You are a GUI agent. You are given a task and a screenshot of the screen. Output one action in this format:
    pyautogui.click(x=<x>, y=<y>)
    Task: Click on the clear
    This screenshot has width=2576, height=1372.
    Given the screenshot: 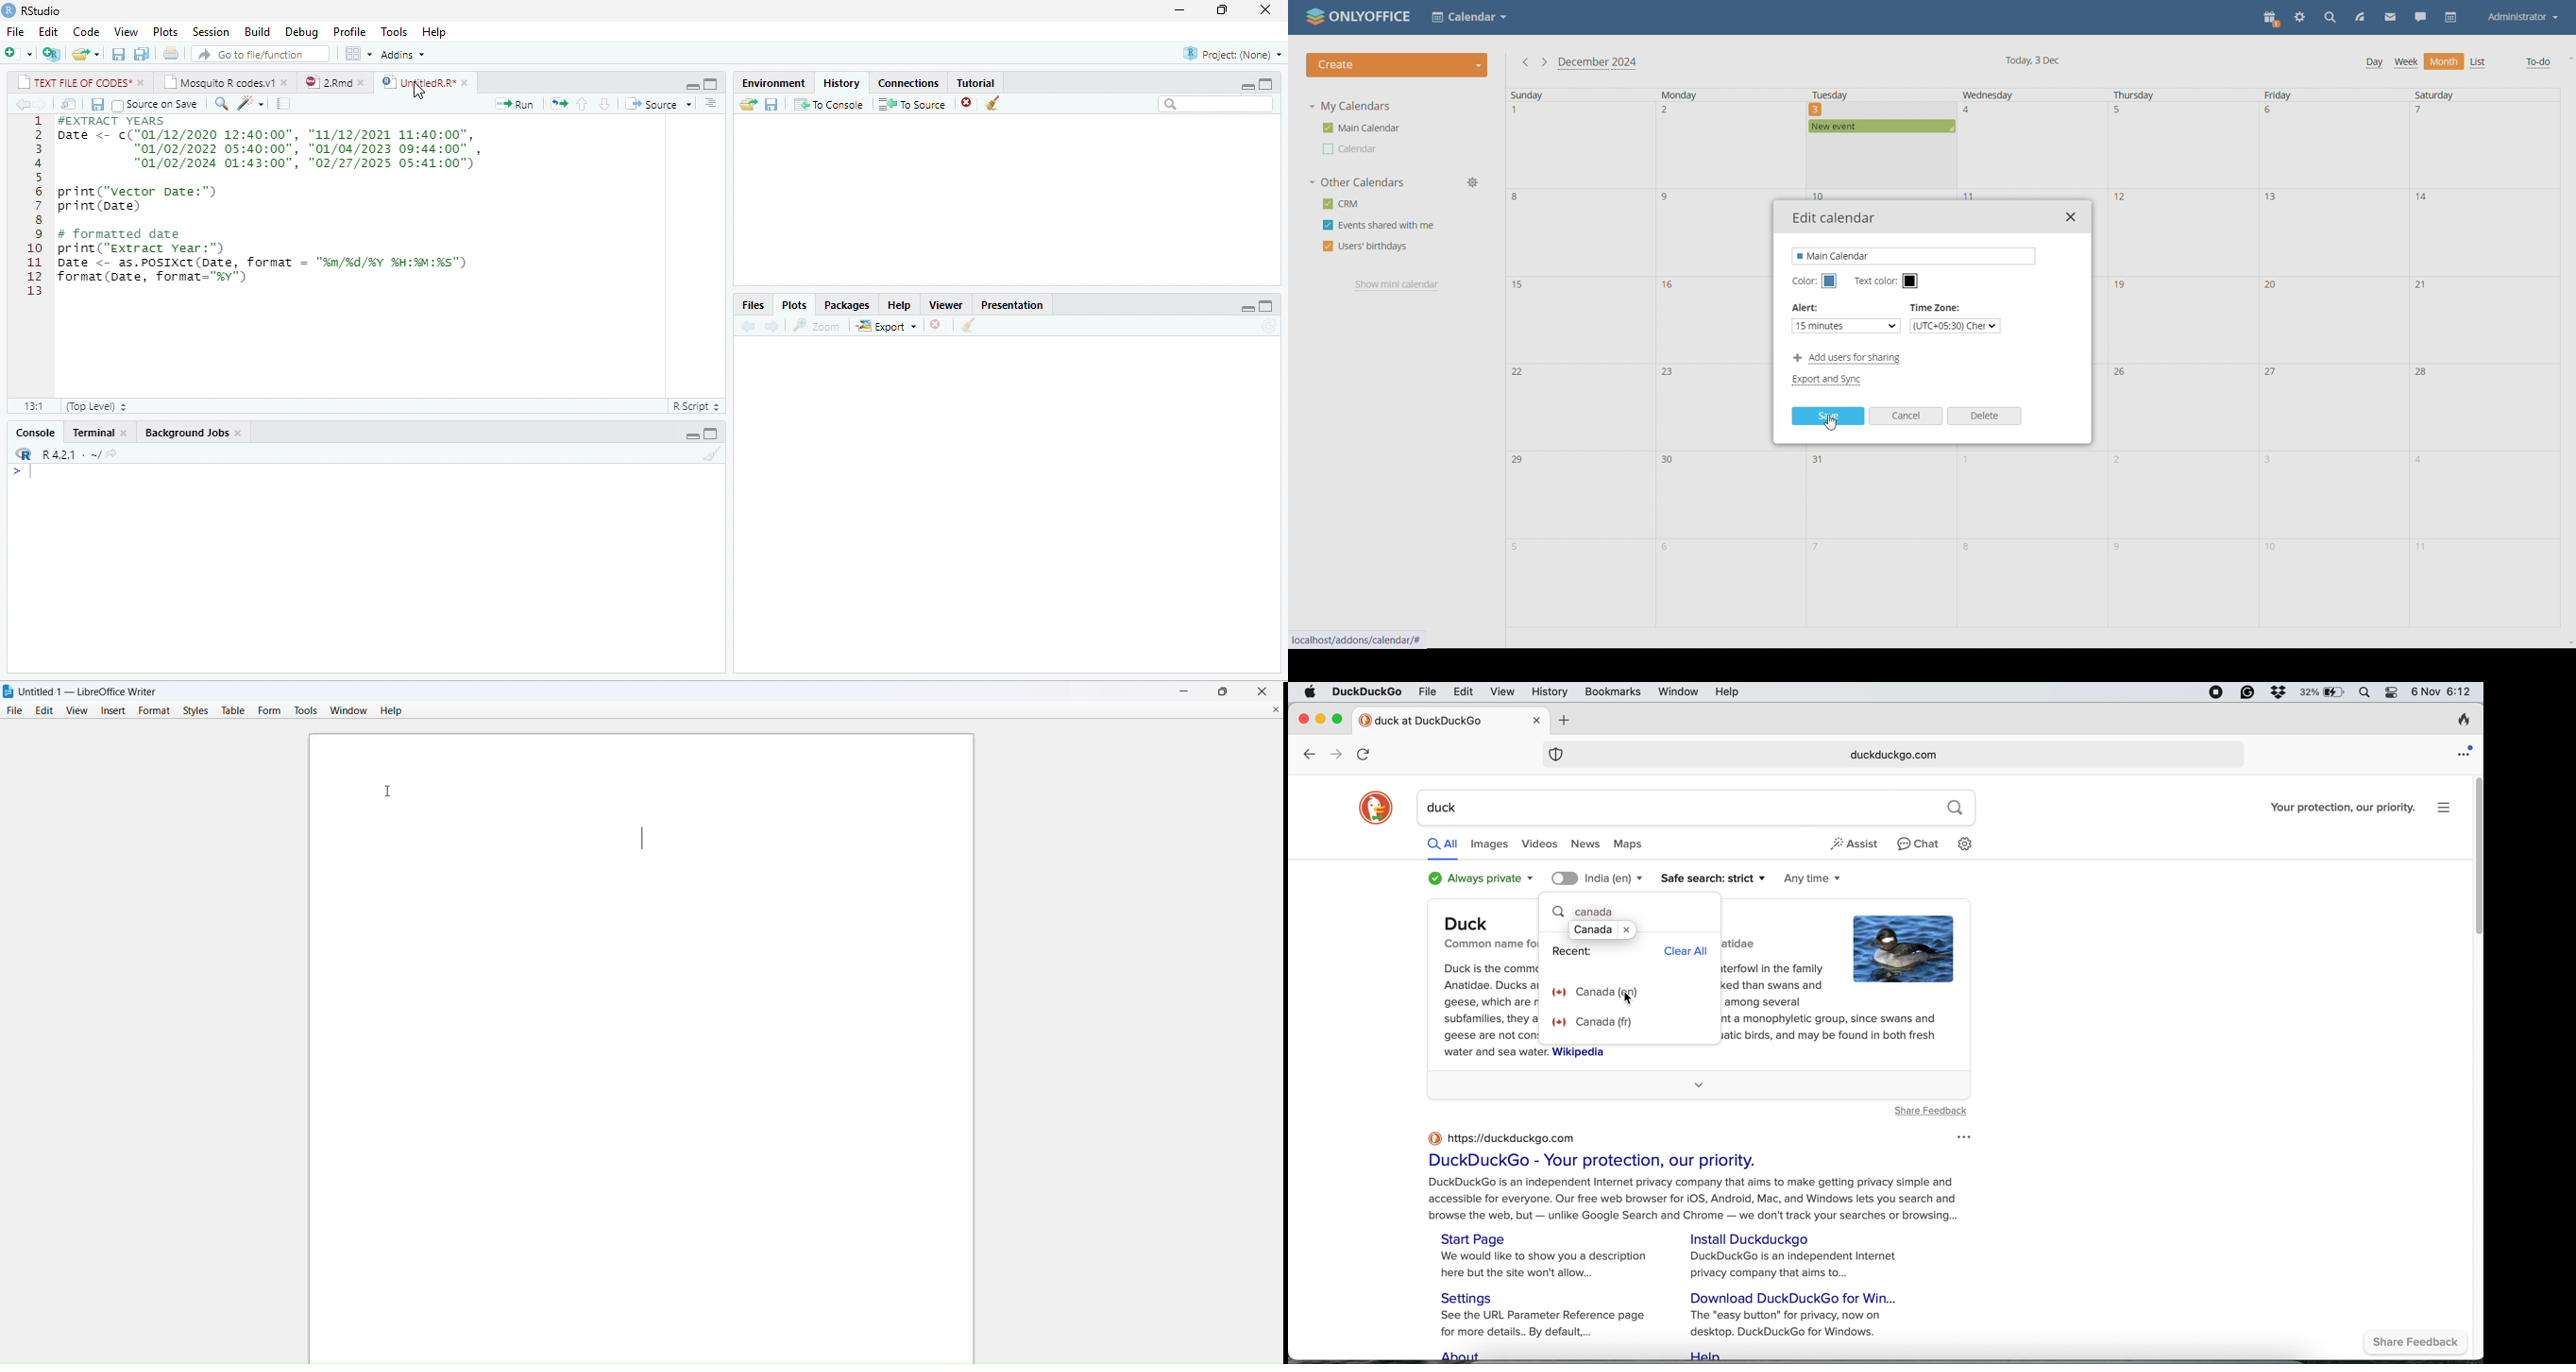 What is the action you would take?
    pyautogui.click(x=713, y=453)
    